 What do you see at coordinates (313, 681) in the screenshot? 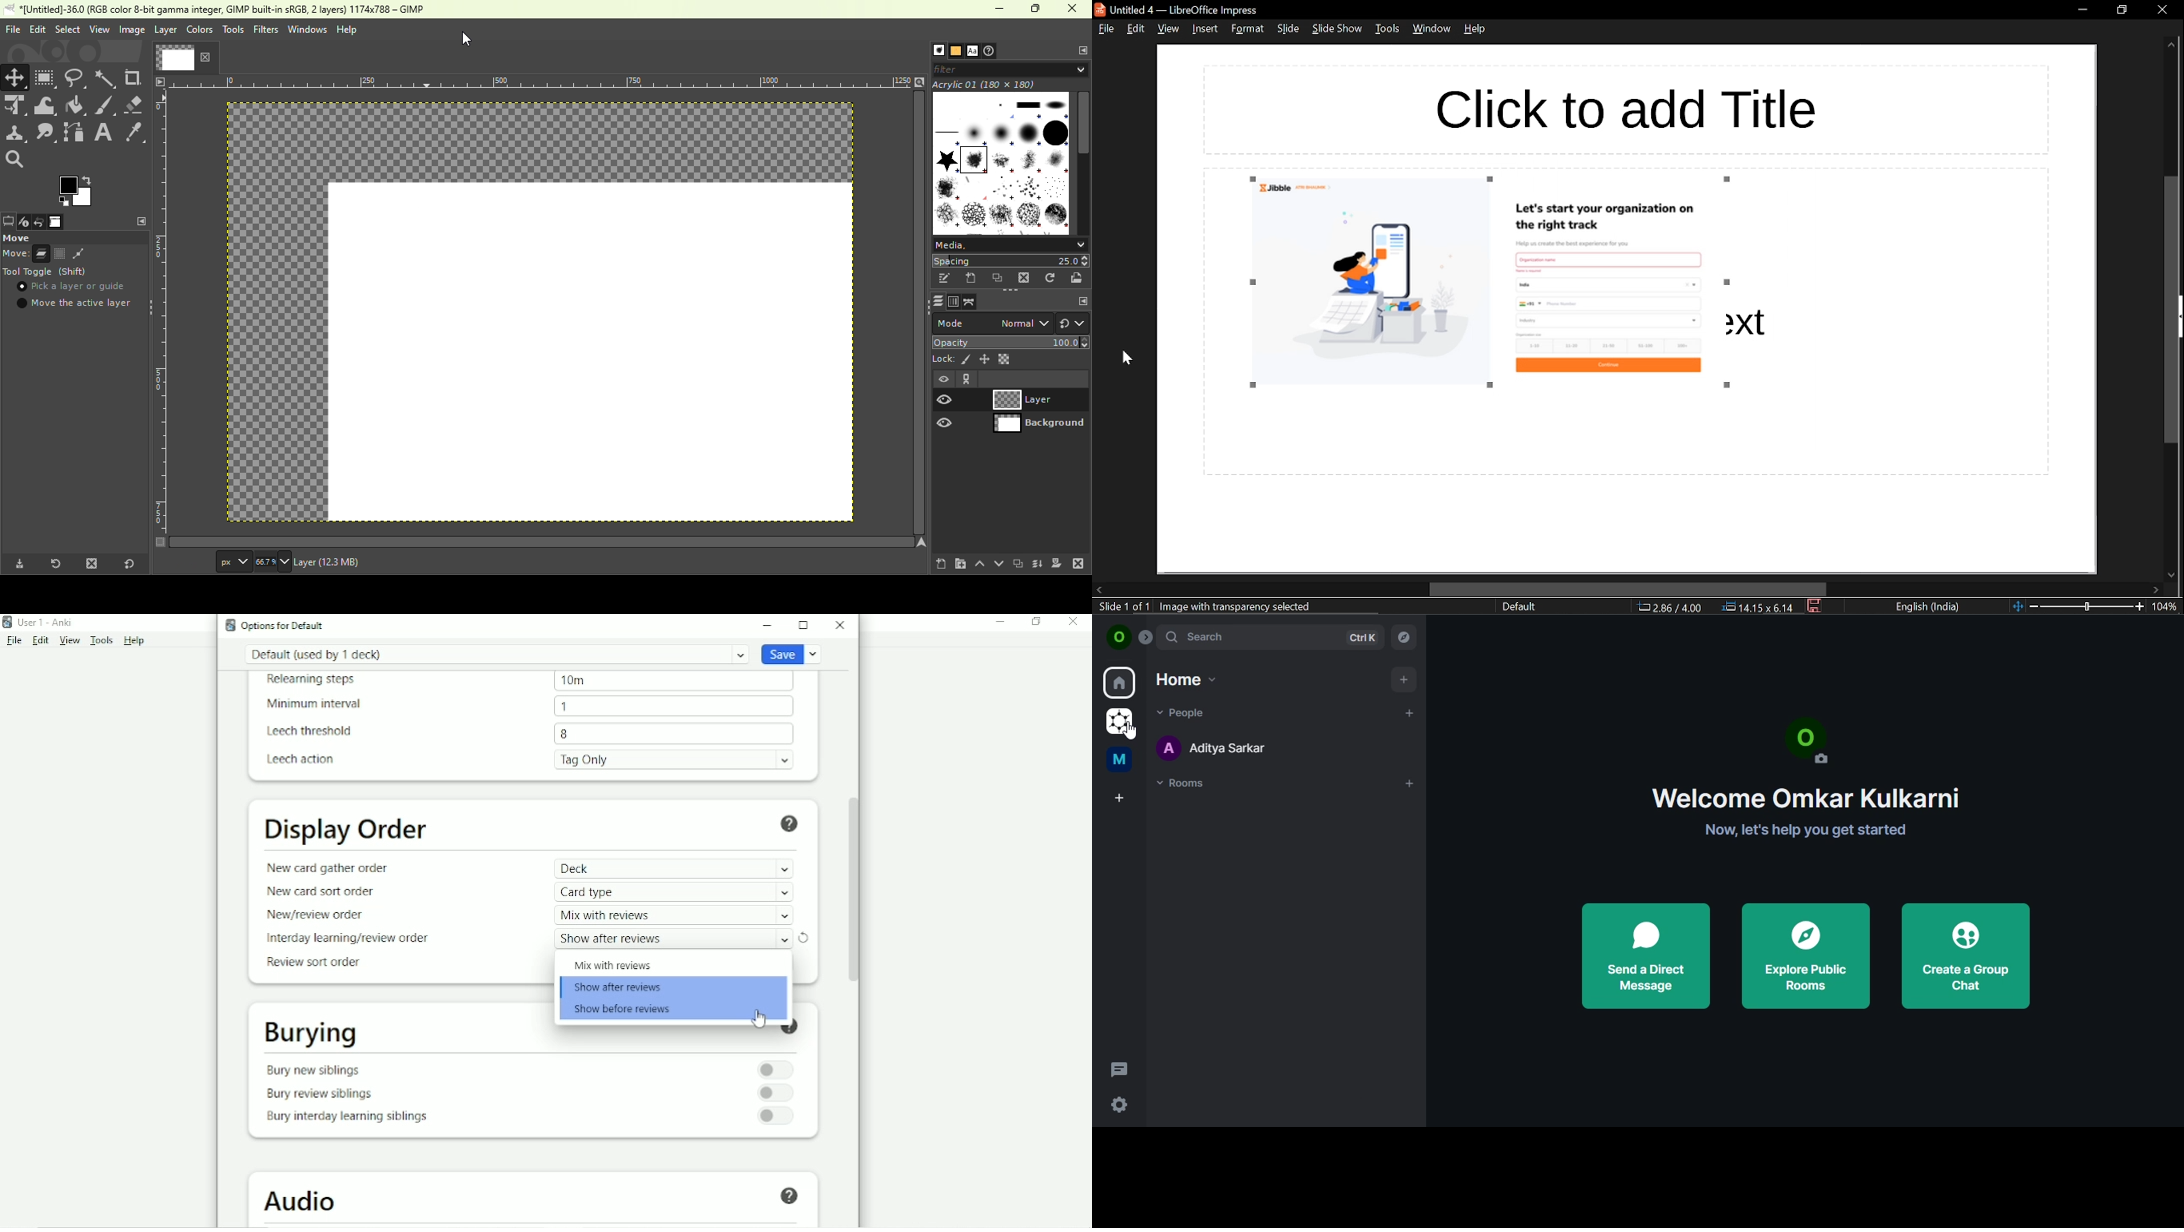
I see `Relearning steps` at bounding box center [313, 681].